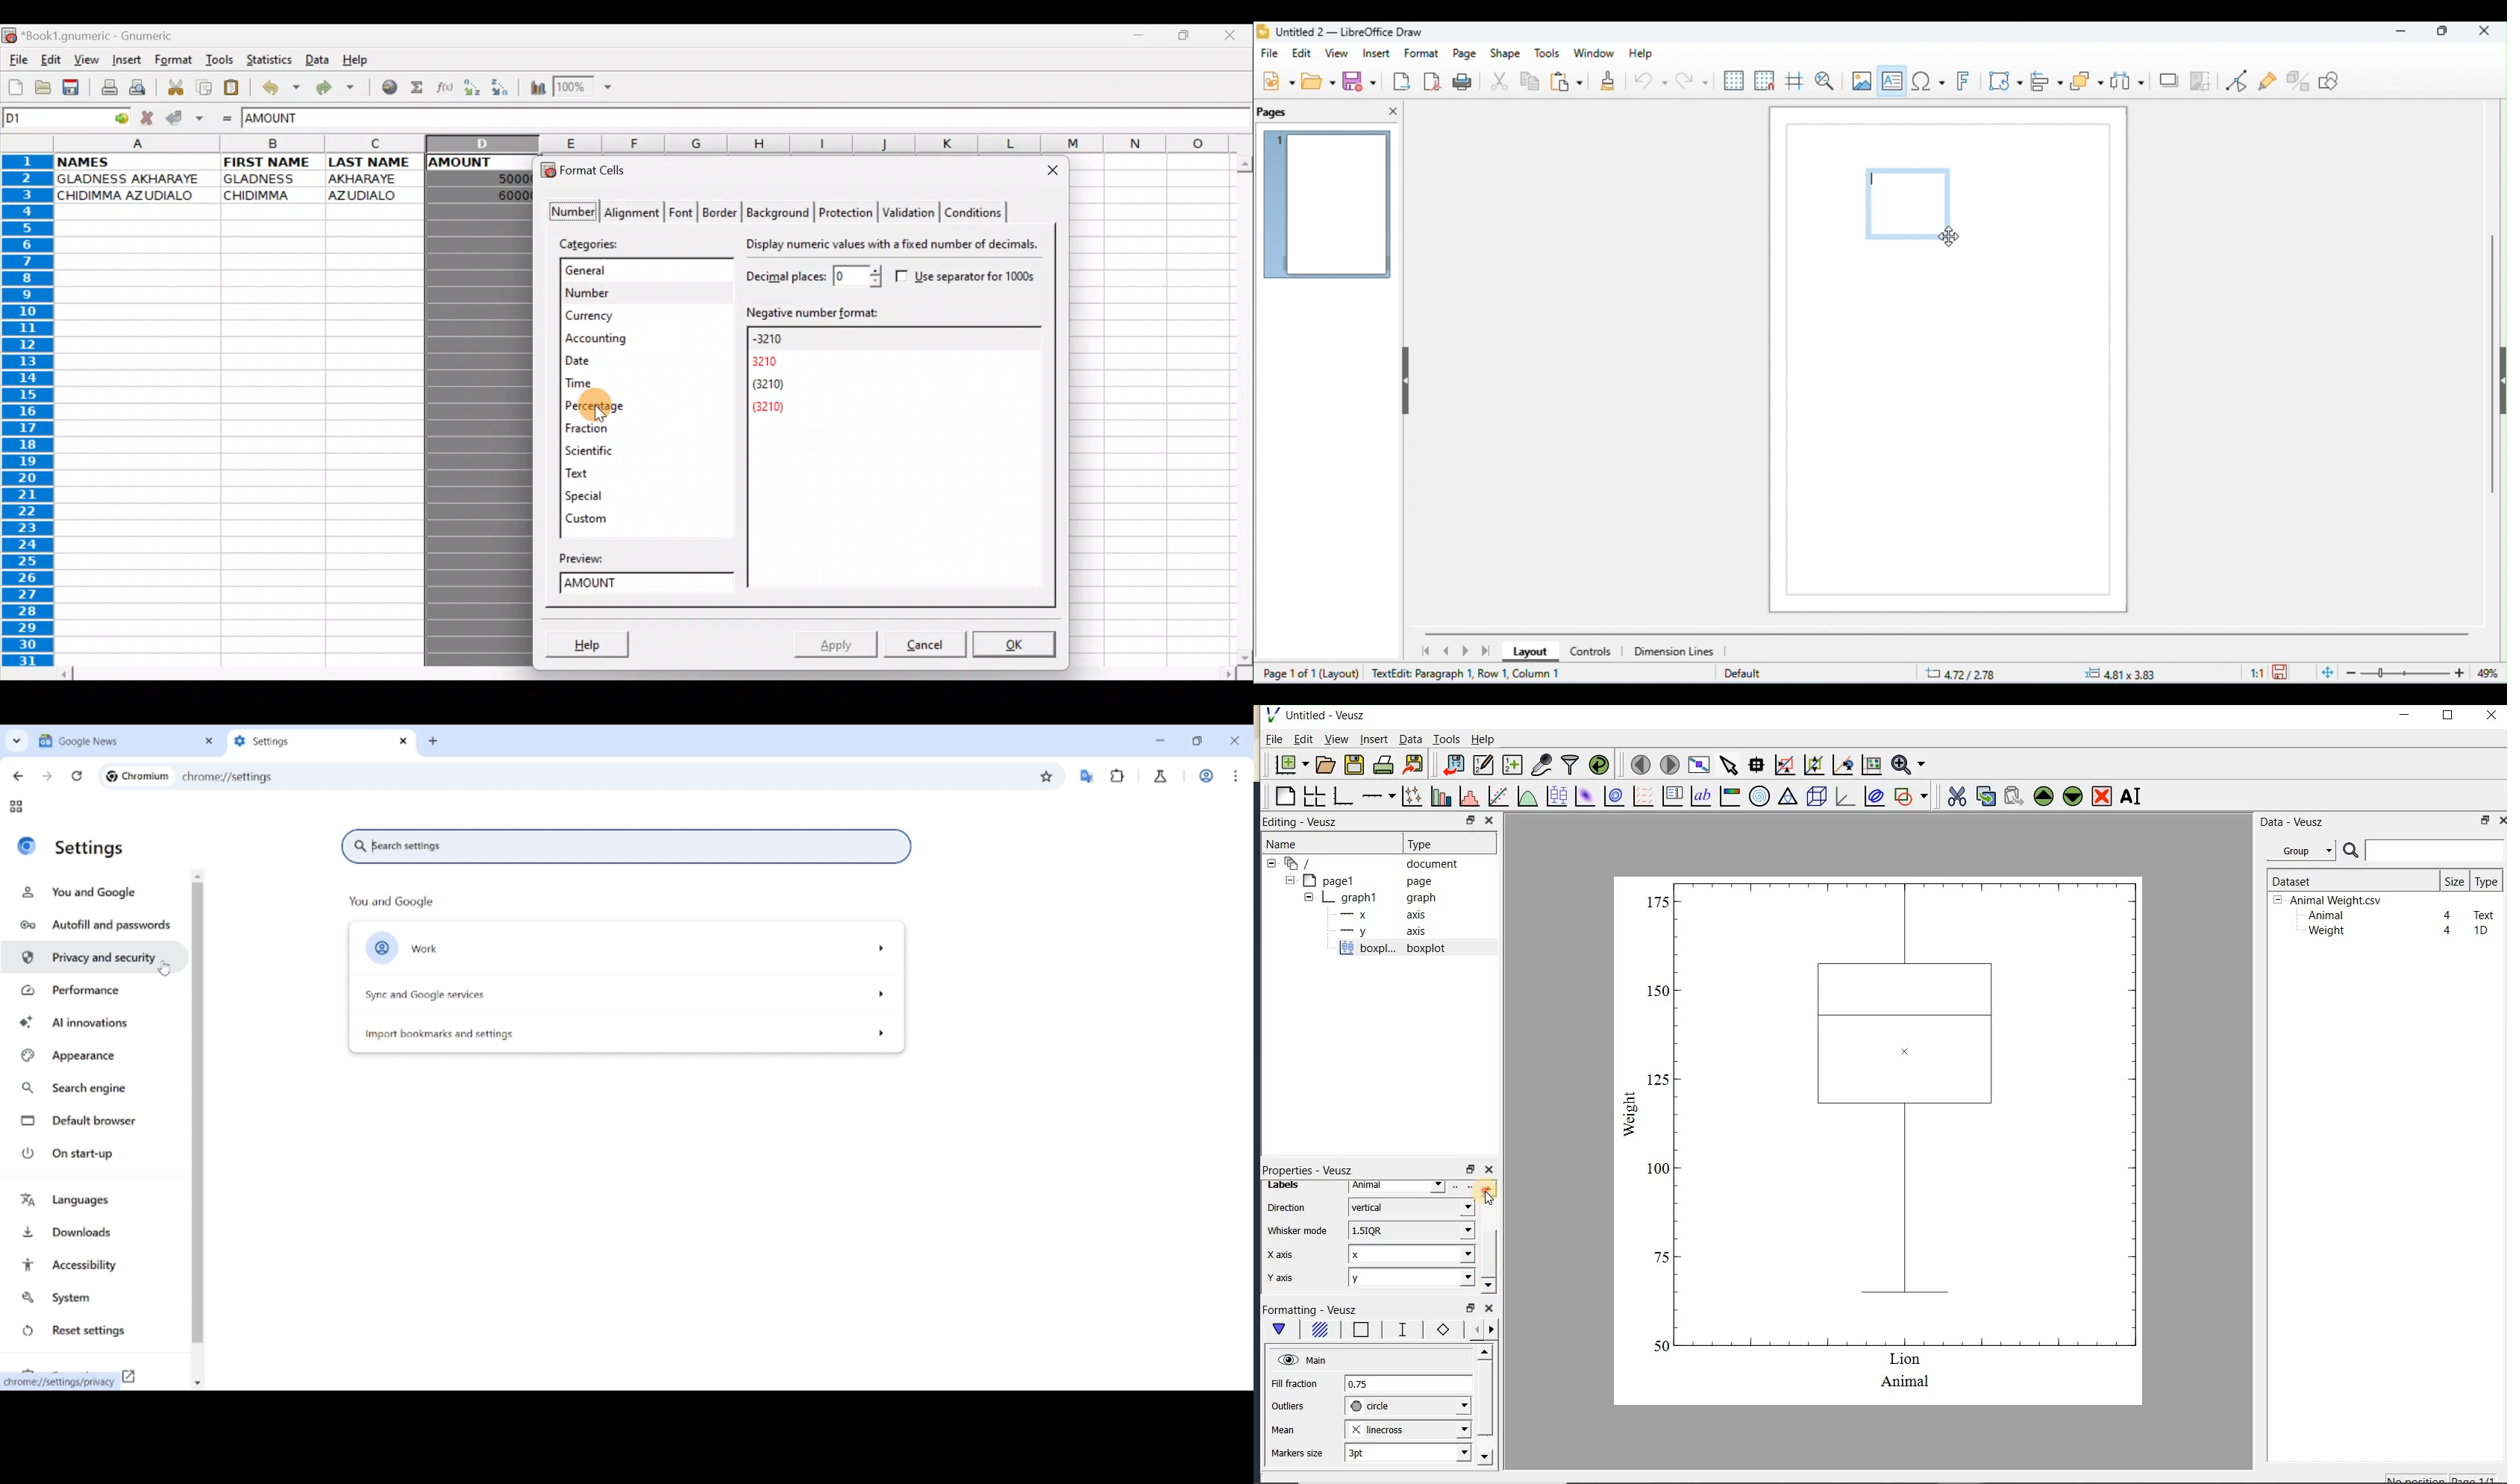  What do you see at coordinates (1118, 776) in the screenshot?
I see `Browser extensions` at bounding box center [1118, 776].